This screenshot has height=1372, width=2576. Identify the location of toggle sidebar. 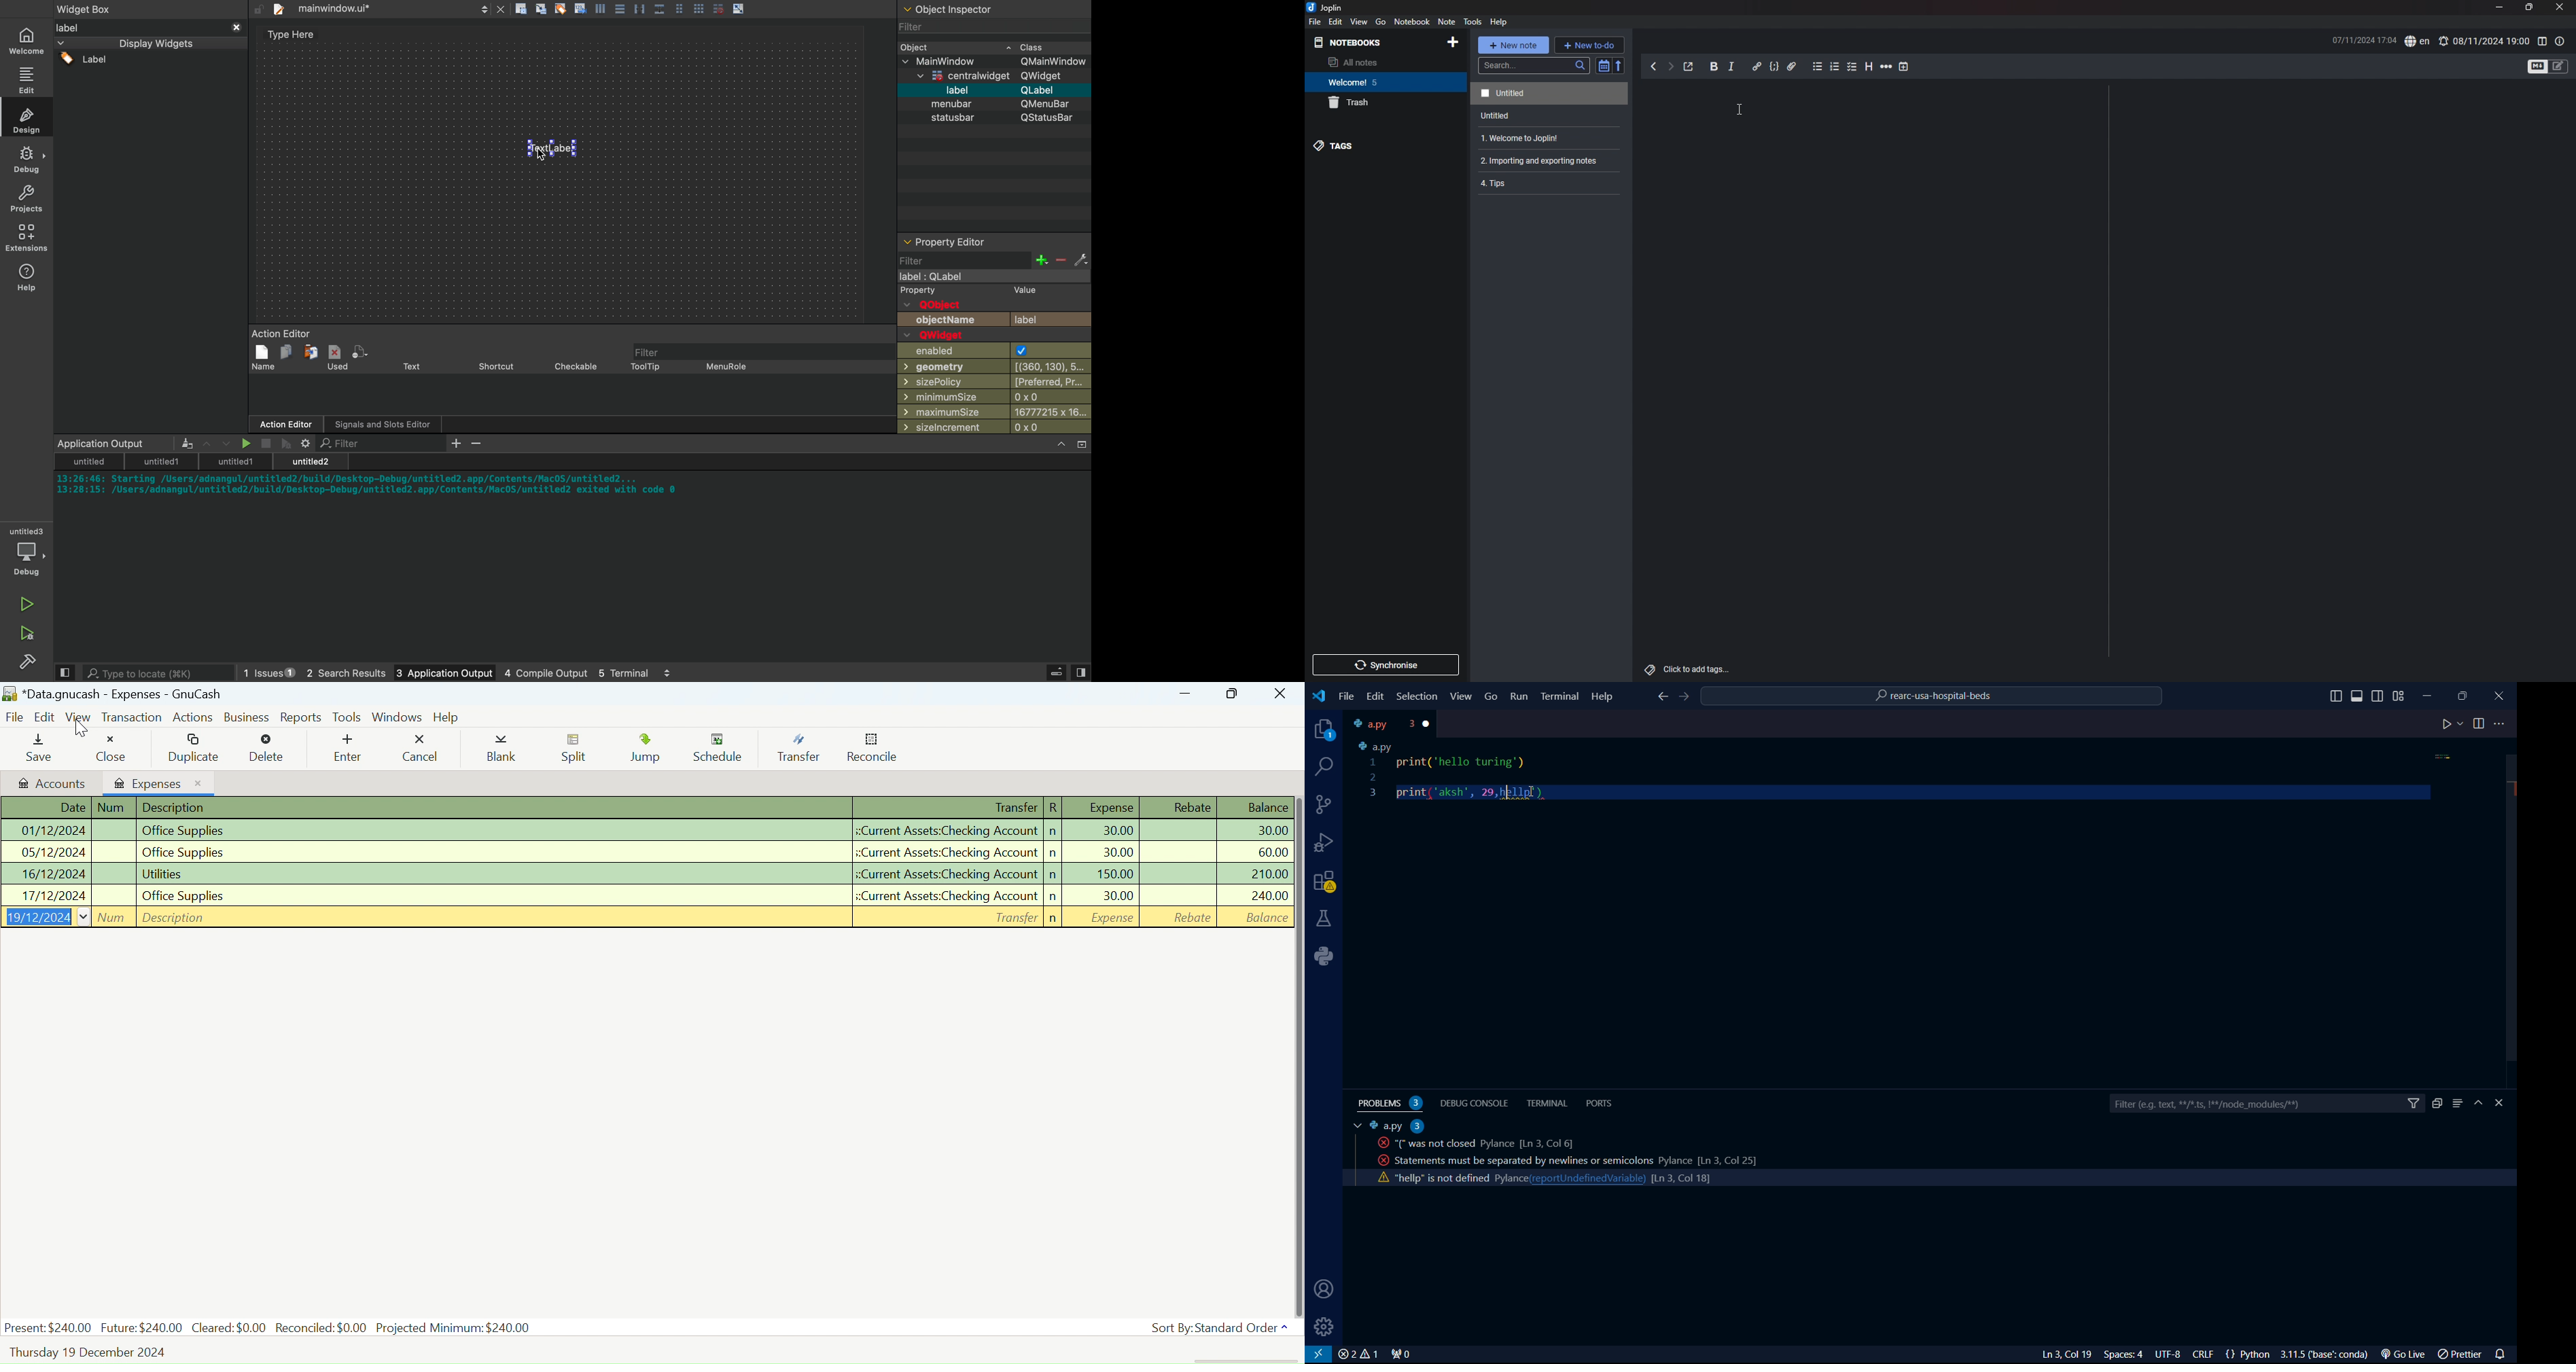
(2359, 696).